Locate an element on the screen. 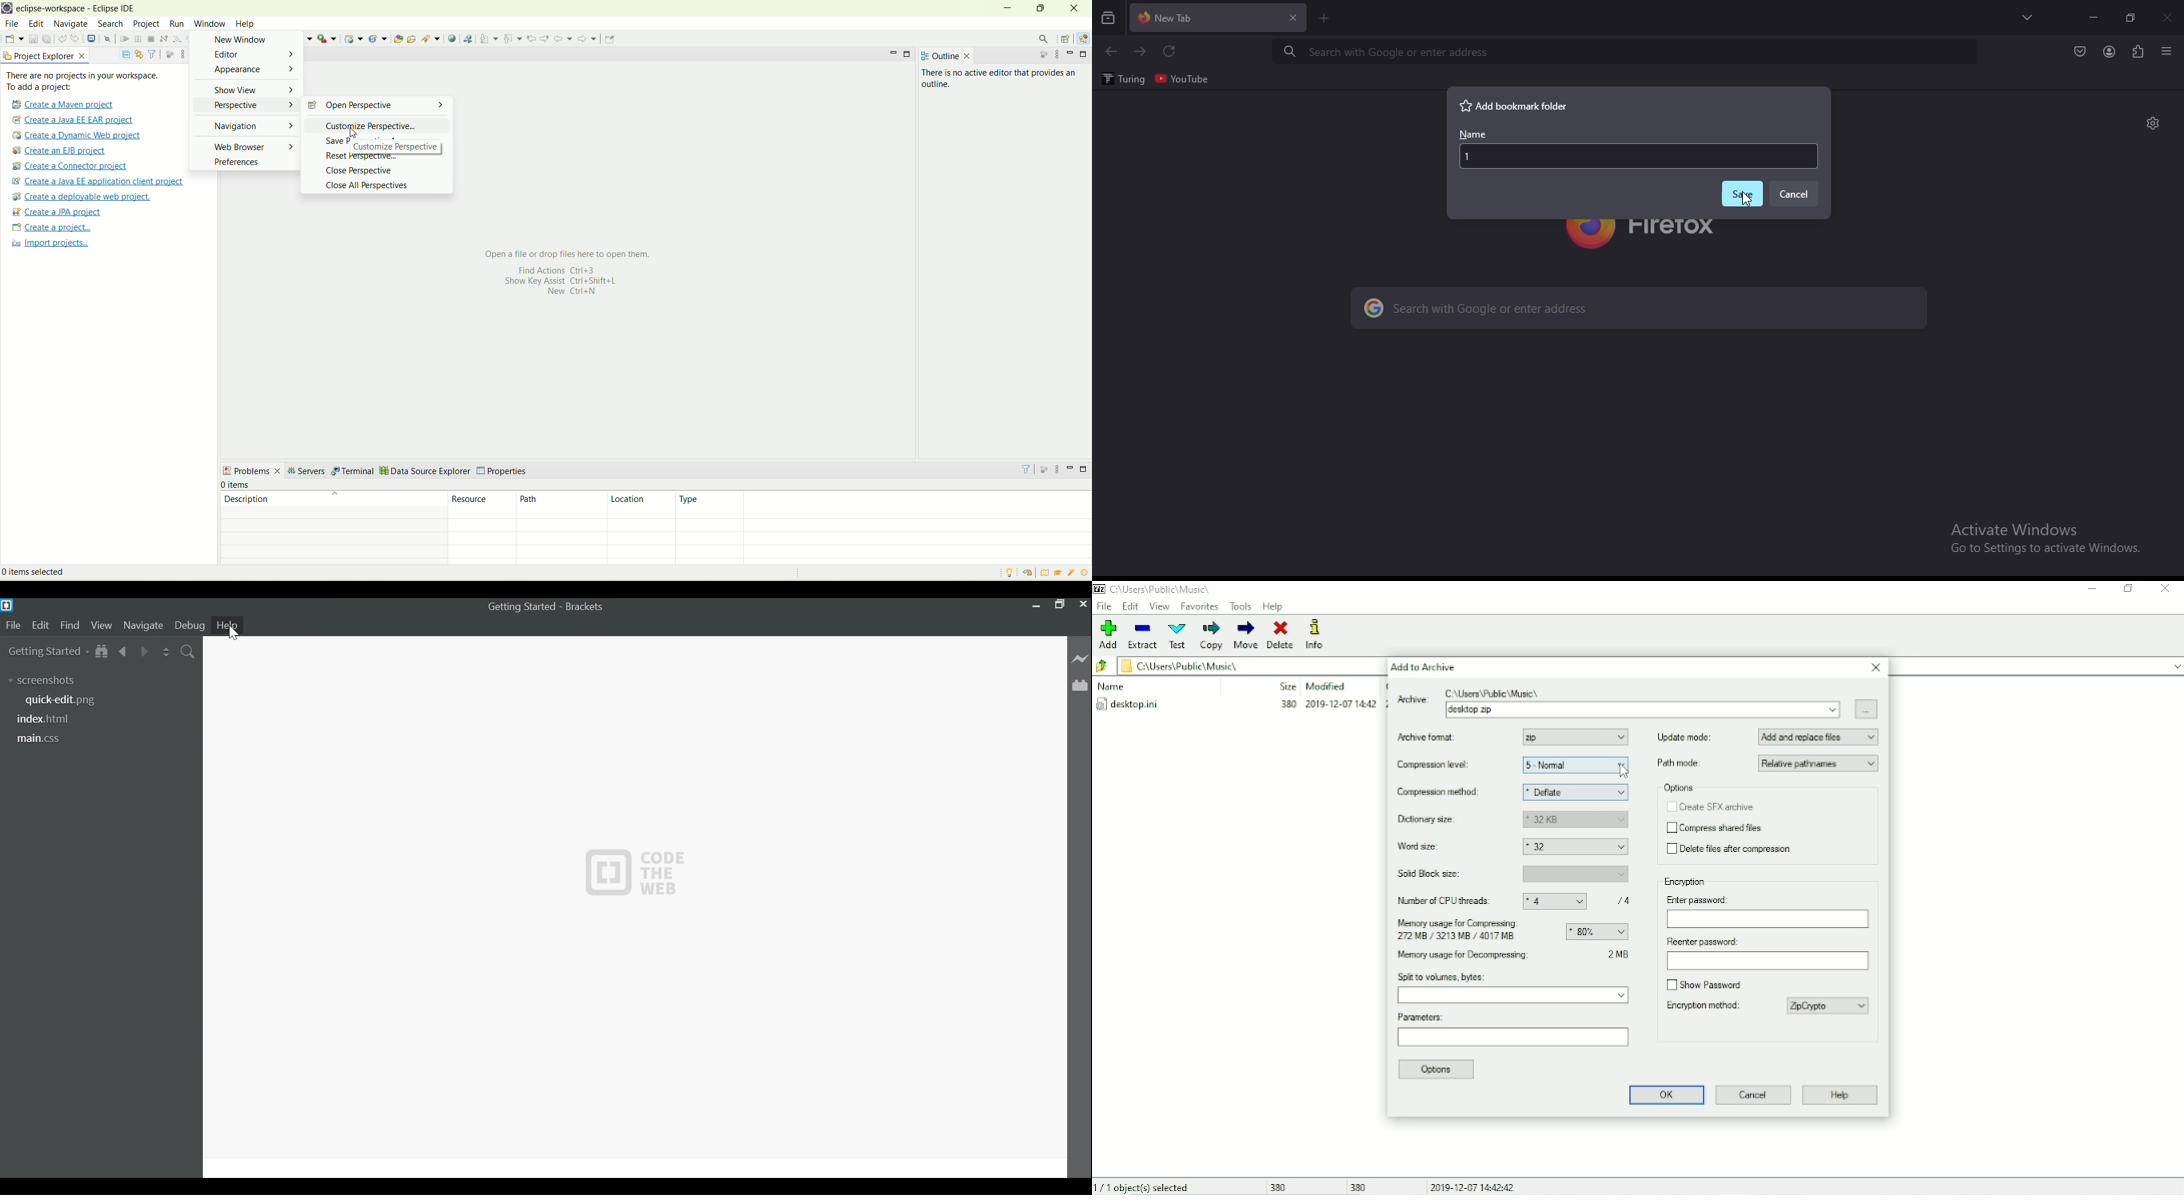 The height and width of the screenshot is (1204, 2184). Debug is located at coordinates (189, 626).